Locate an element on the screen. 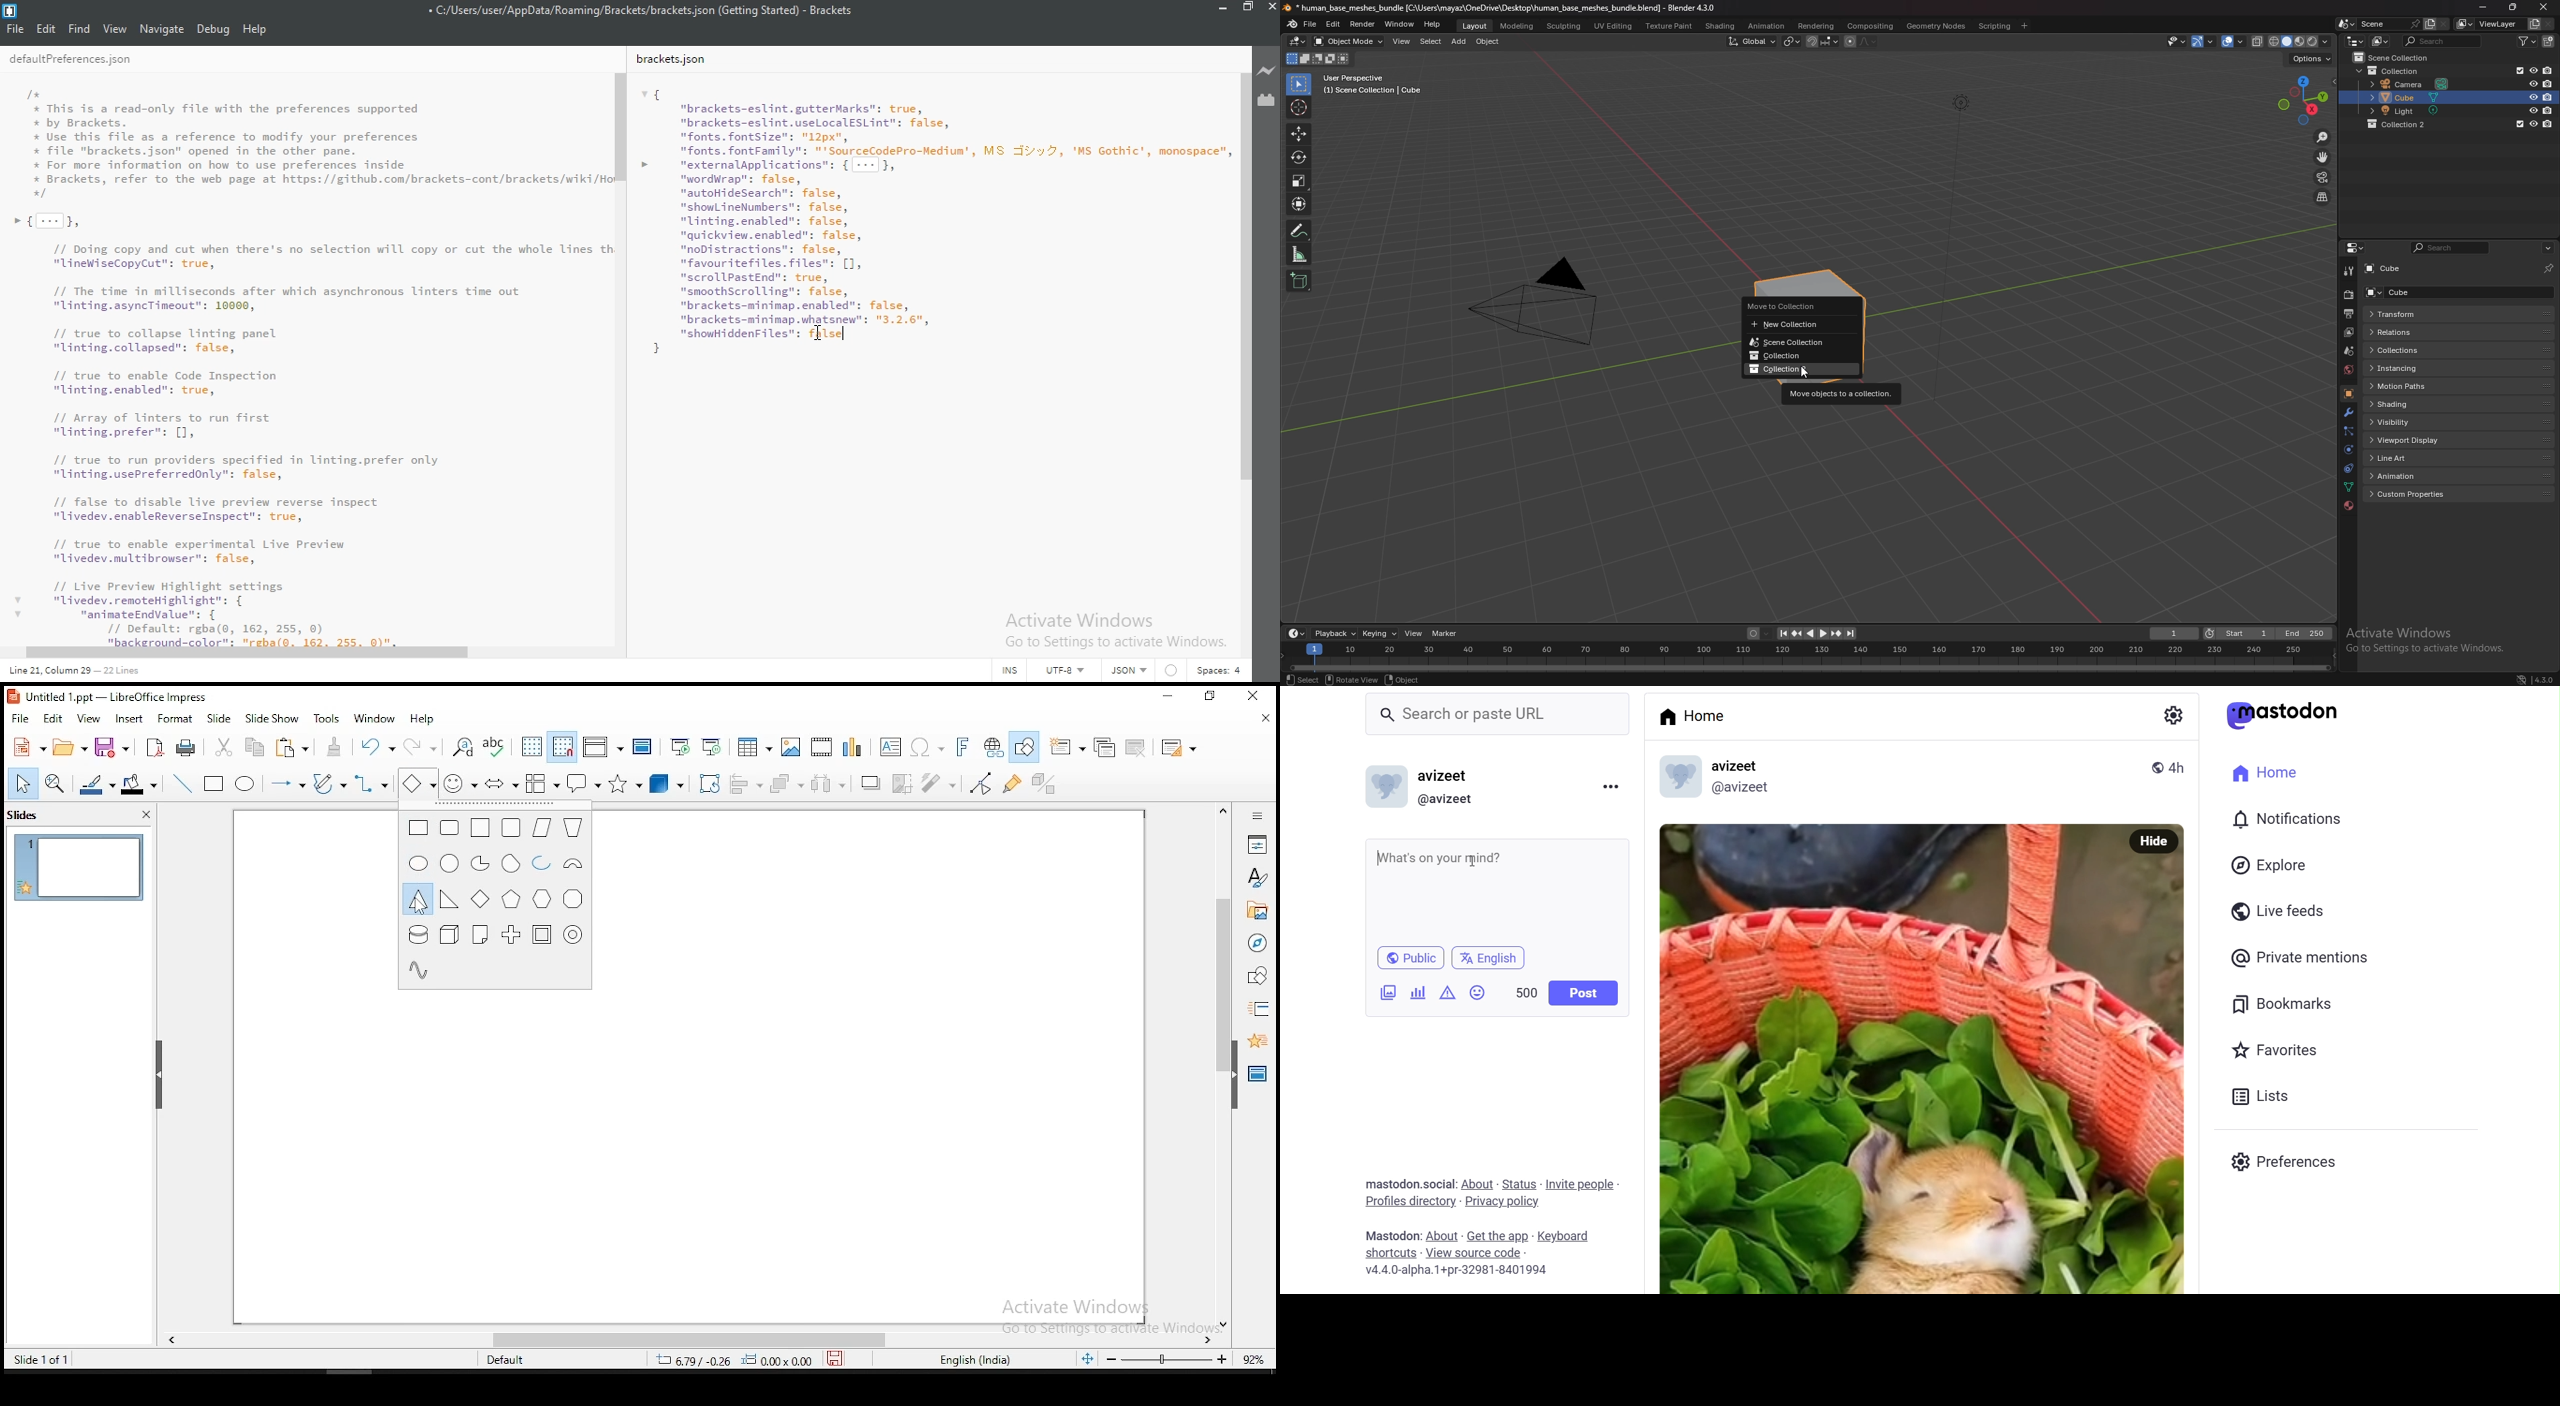 Image resolution: width=2576 pixels, height=1428 pixels. display mode is located at coordinates (2382, 41).